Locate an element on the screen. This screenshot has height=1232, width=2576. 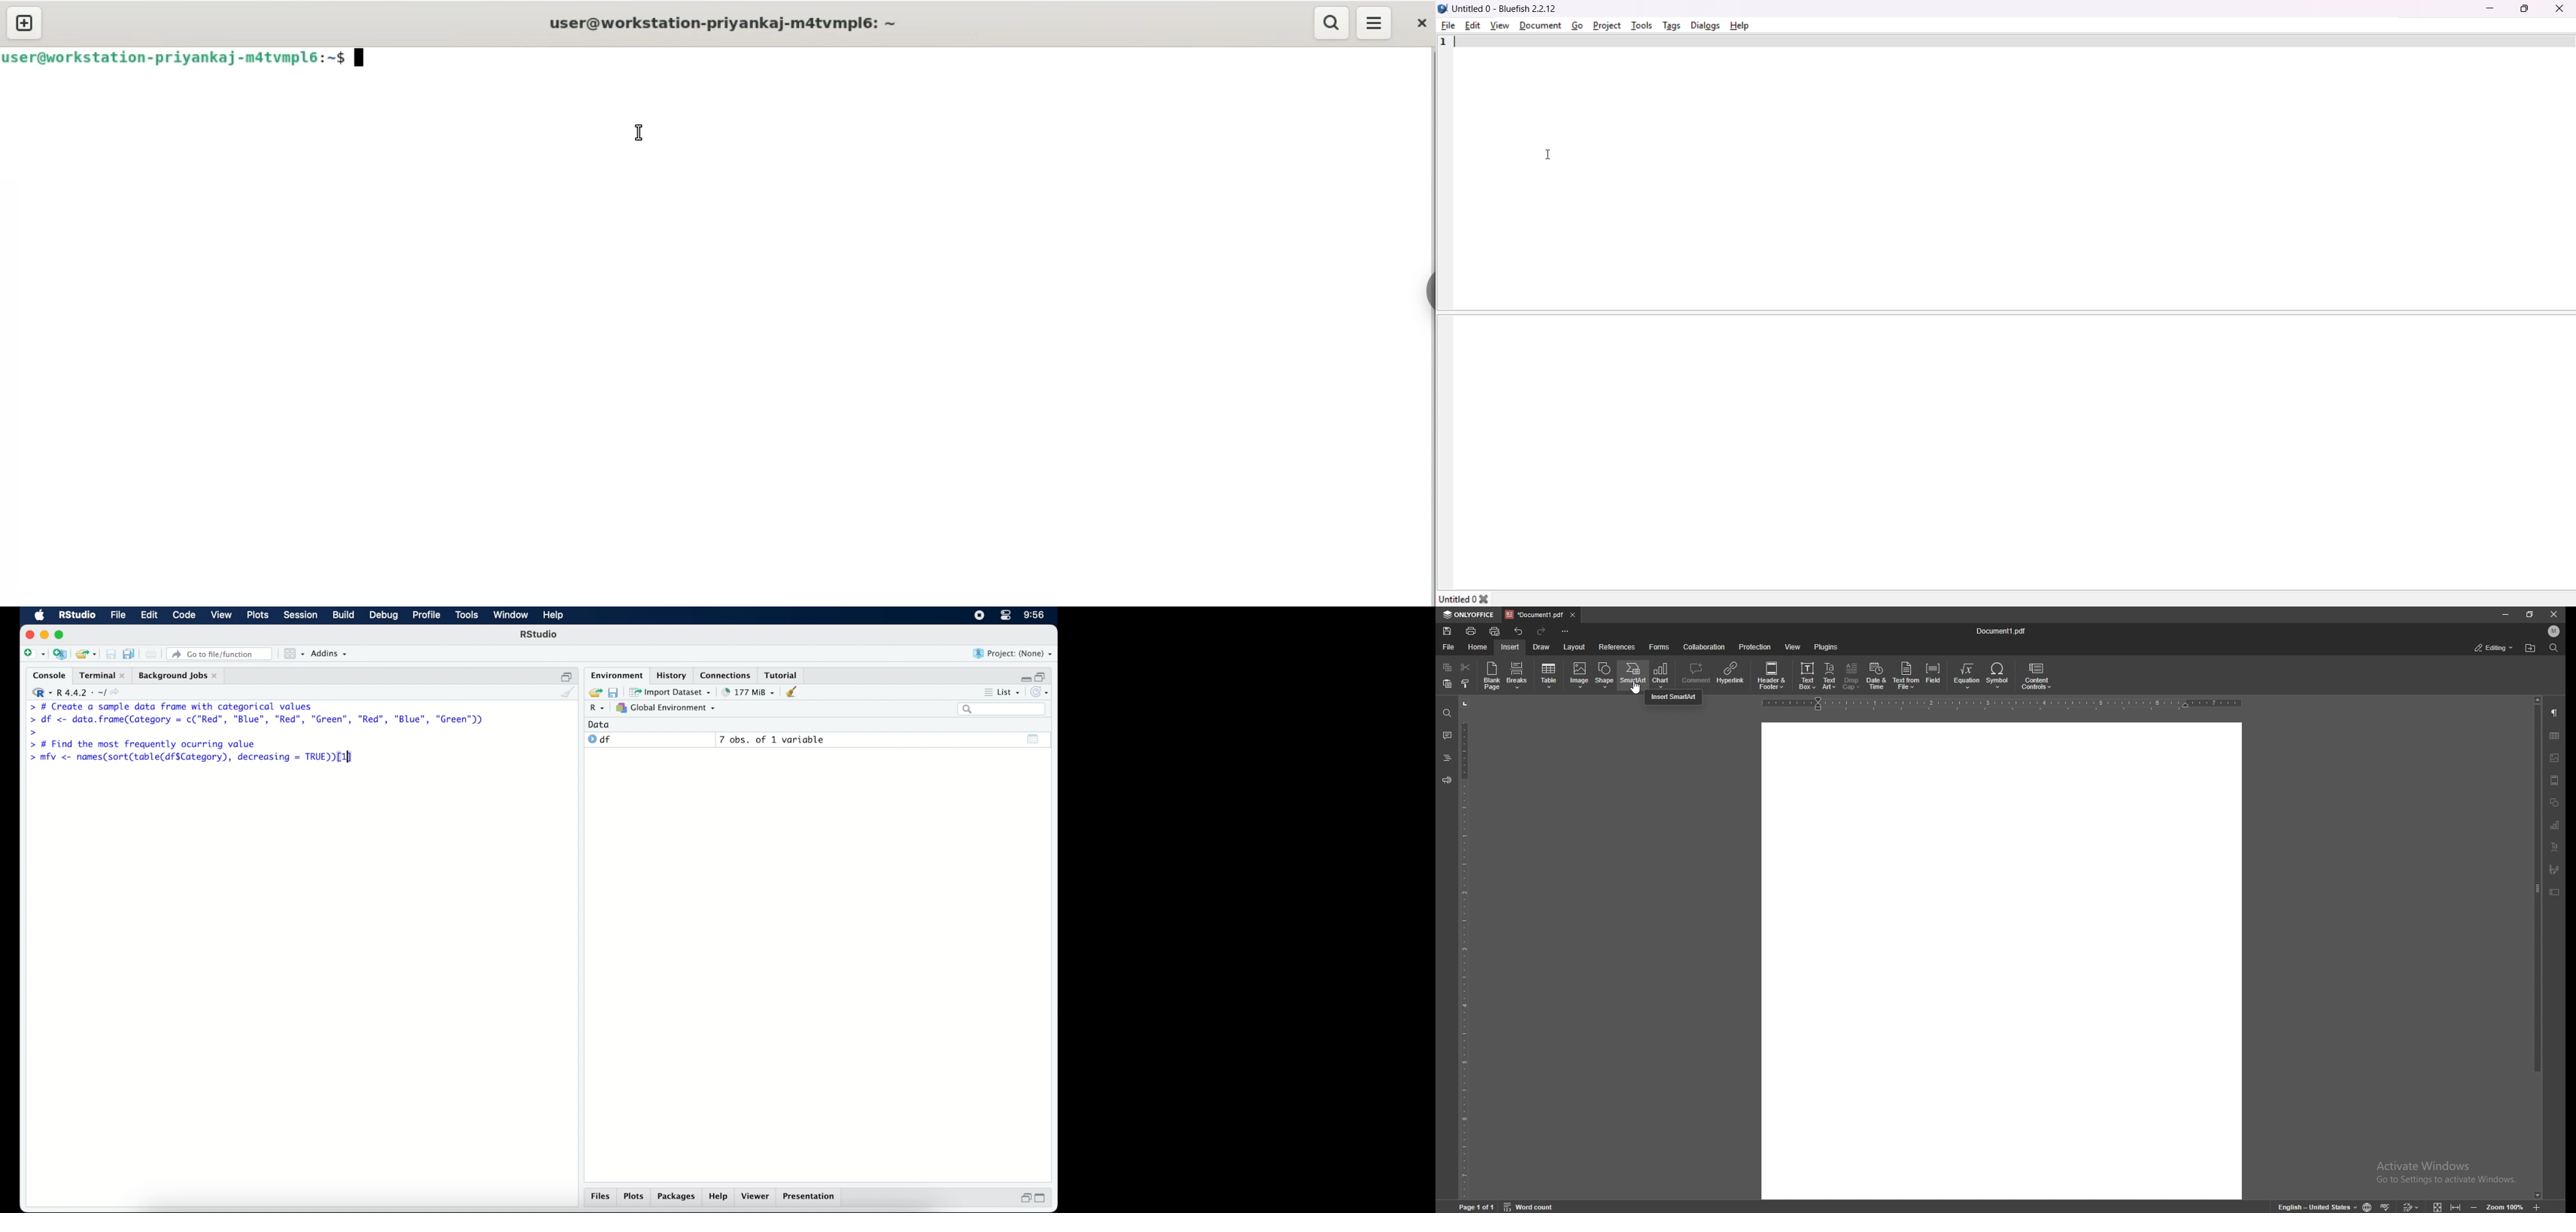
> mfv <- names(sort(table(df$Category), decreasing = TRUE [1] is located at coordinates (193, 758).